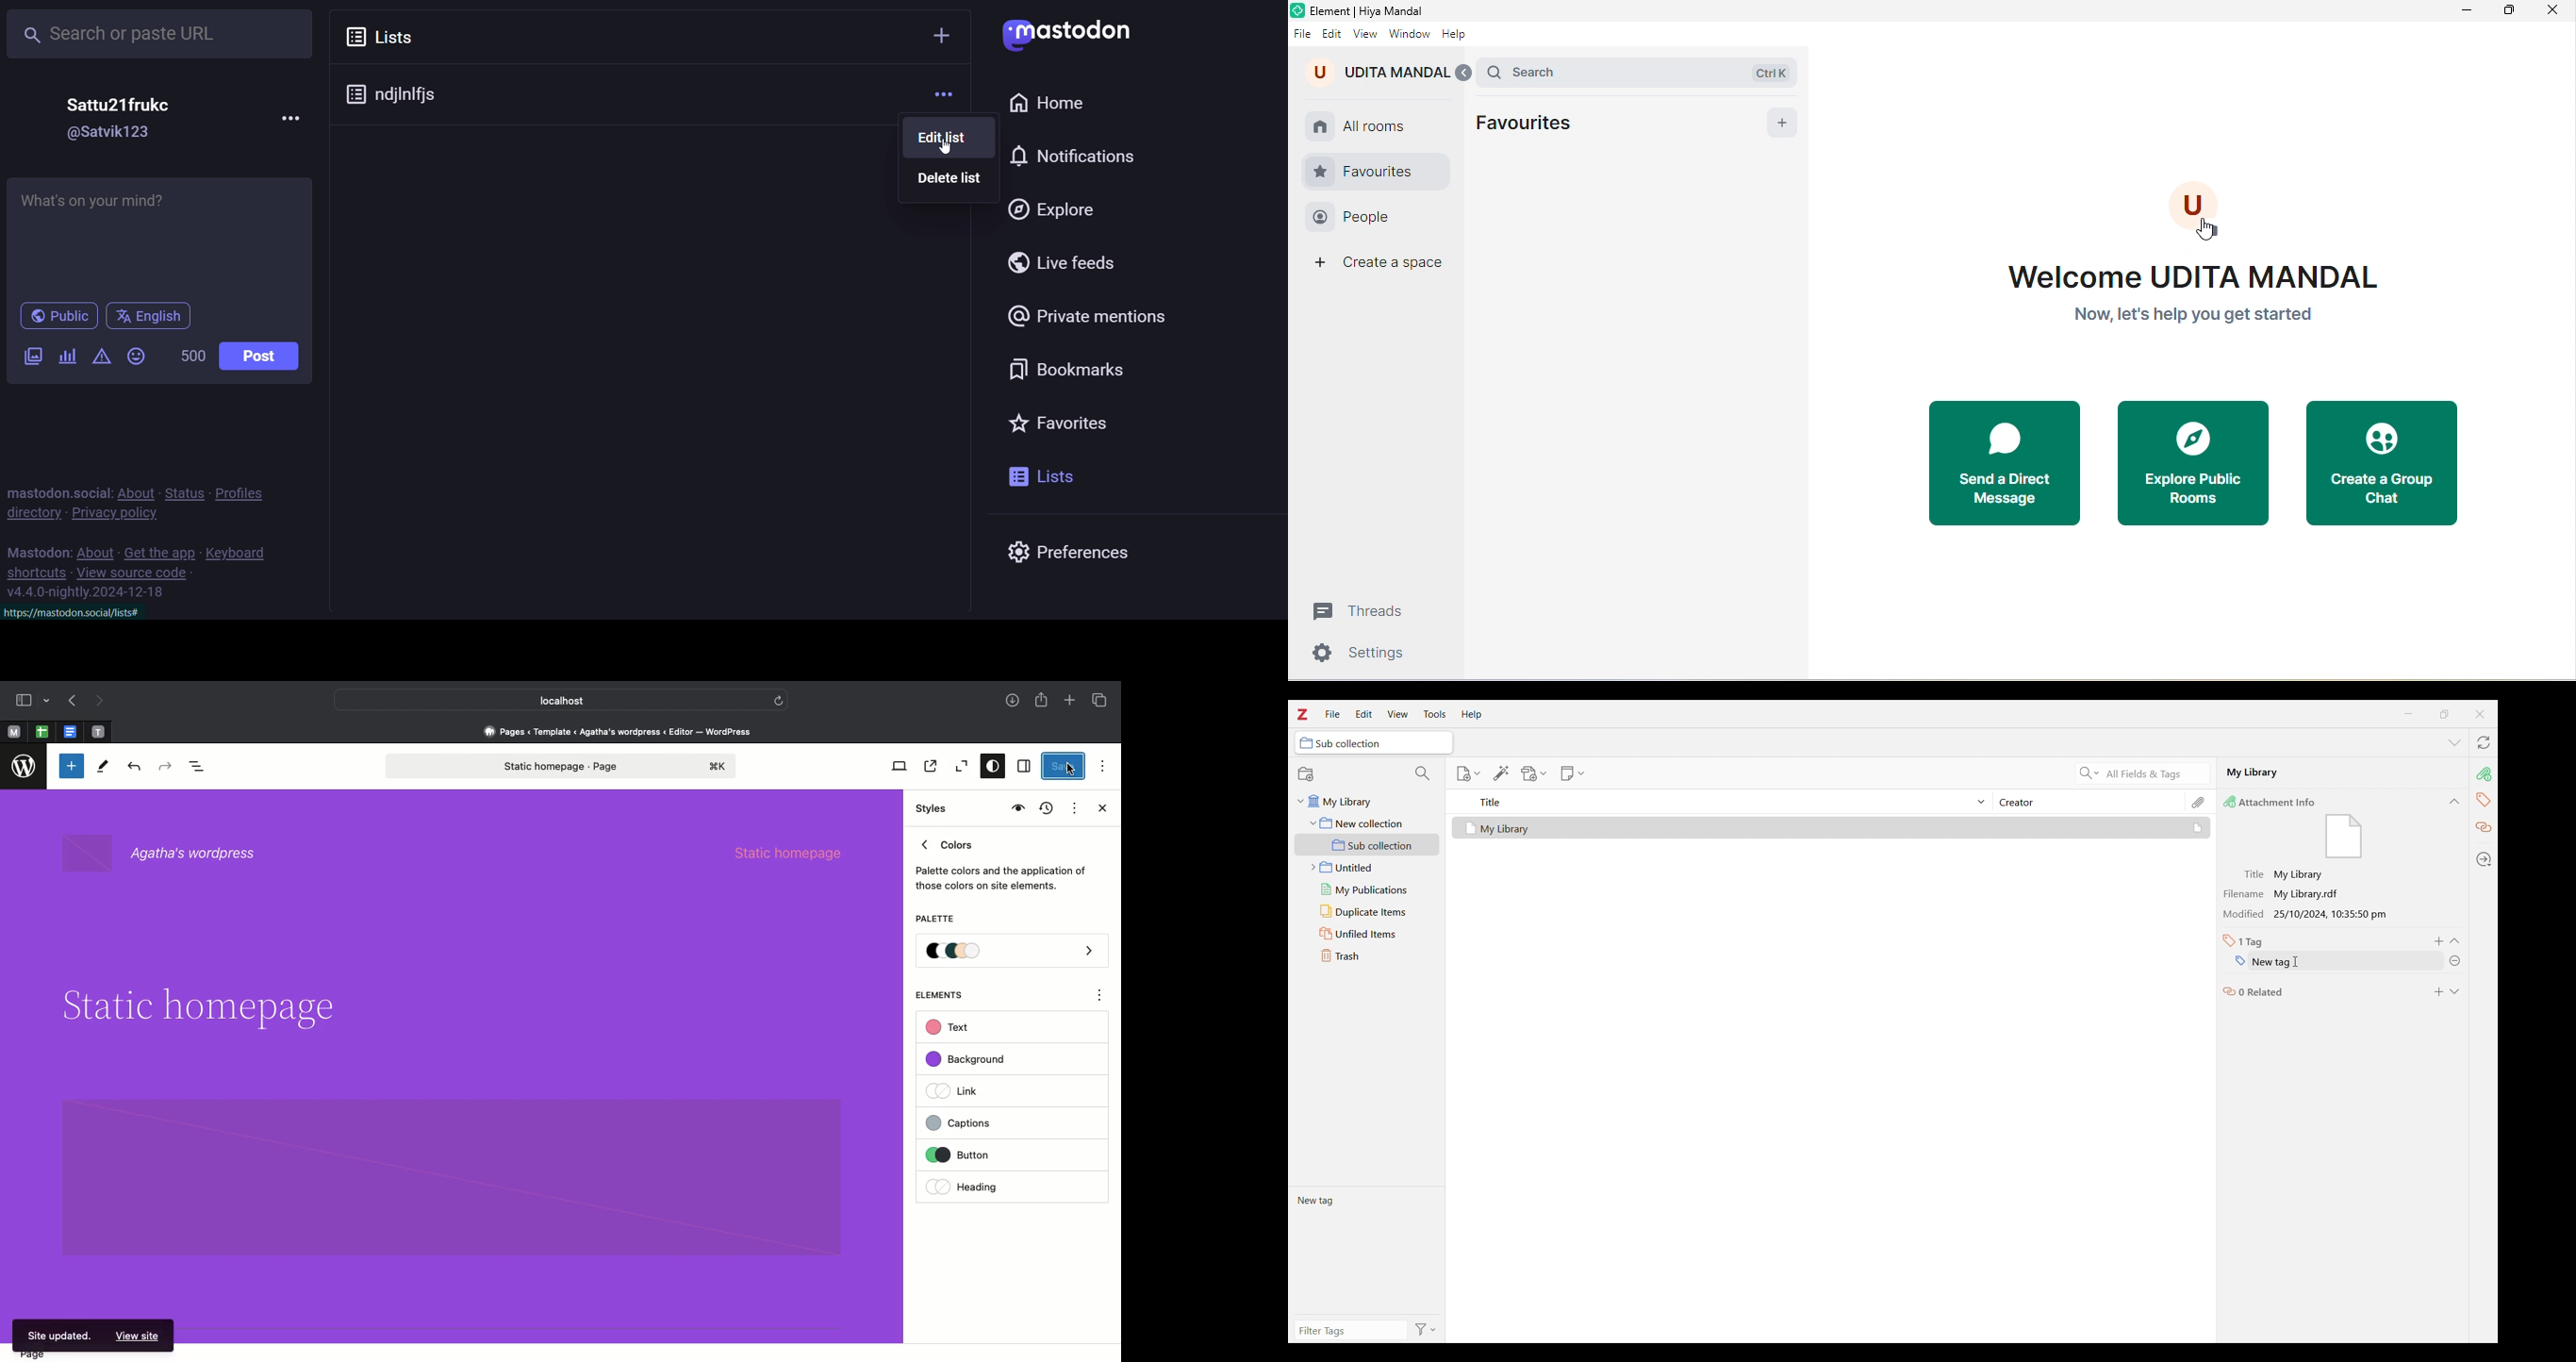 This screenshot has width=2576, height=1372. What do you see at coordinates (2090, 772) in the screenshot?
I see `Search criteria options` at bounding box center [2090, 772].